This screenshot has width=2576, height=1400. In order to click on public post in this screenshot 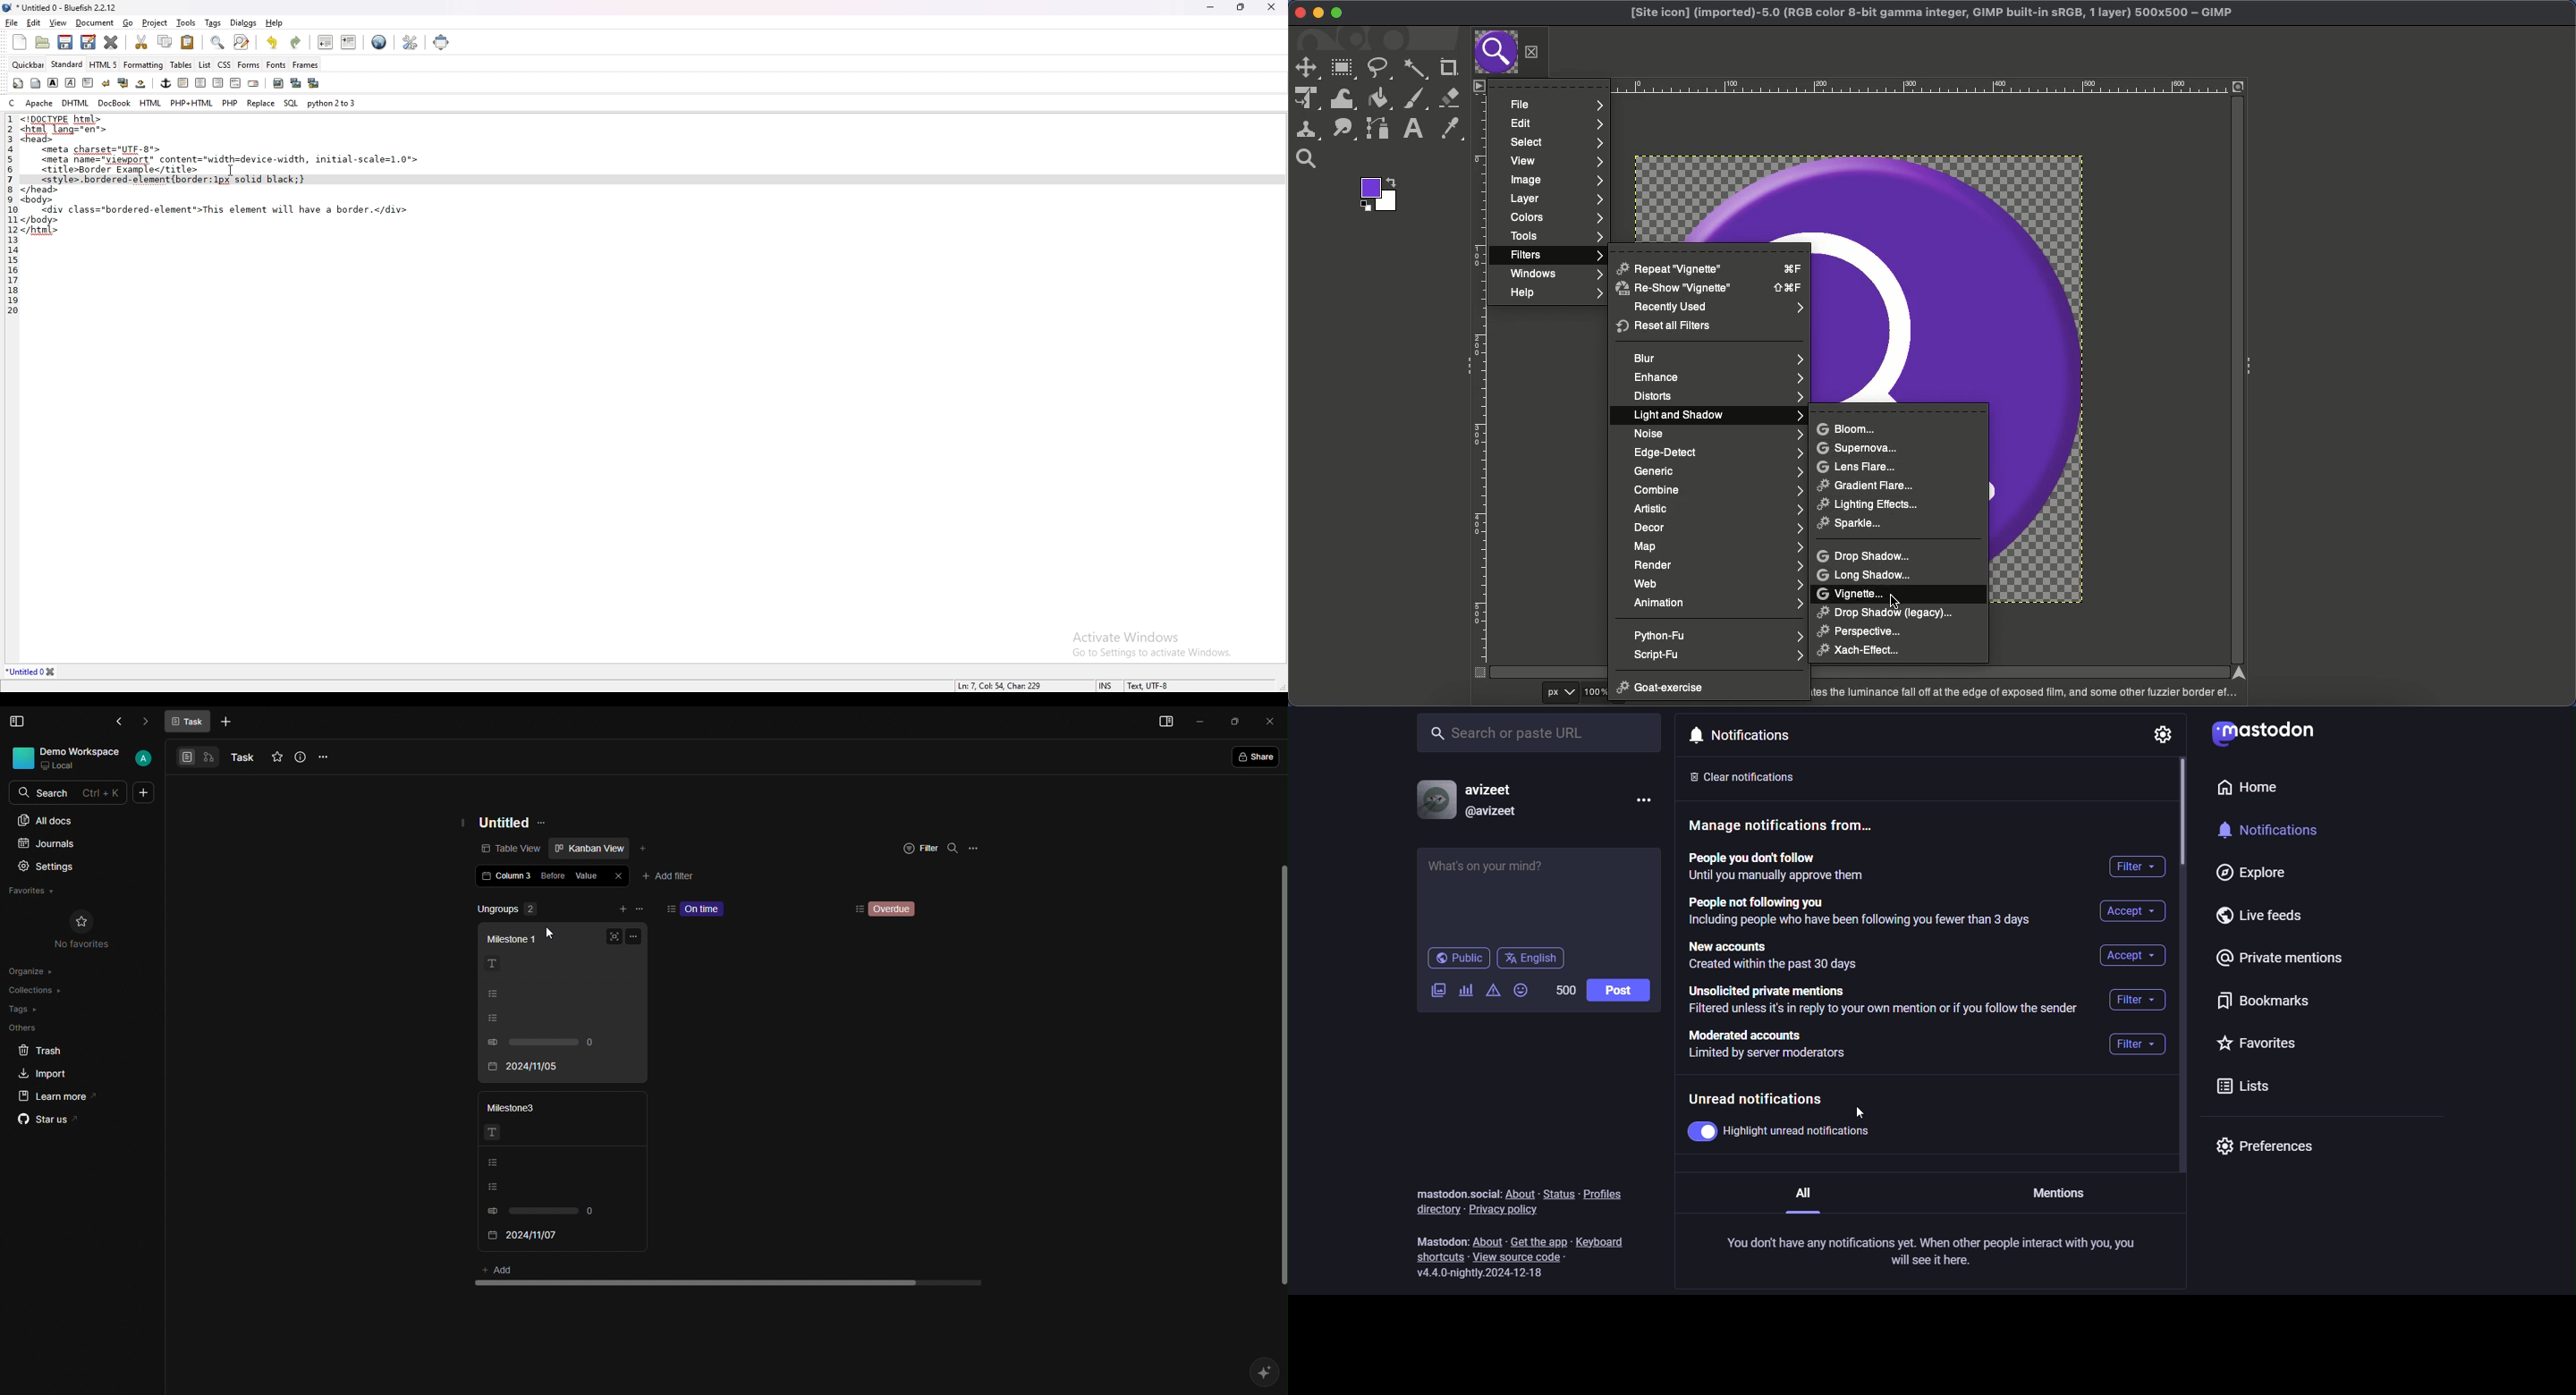, I will do `click(1458, 959)`.